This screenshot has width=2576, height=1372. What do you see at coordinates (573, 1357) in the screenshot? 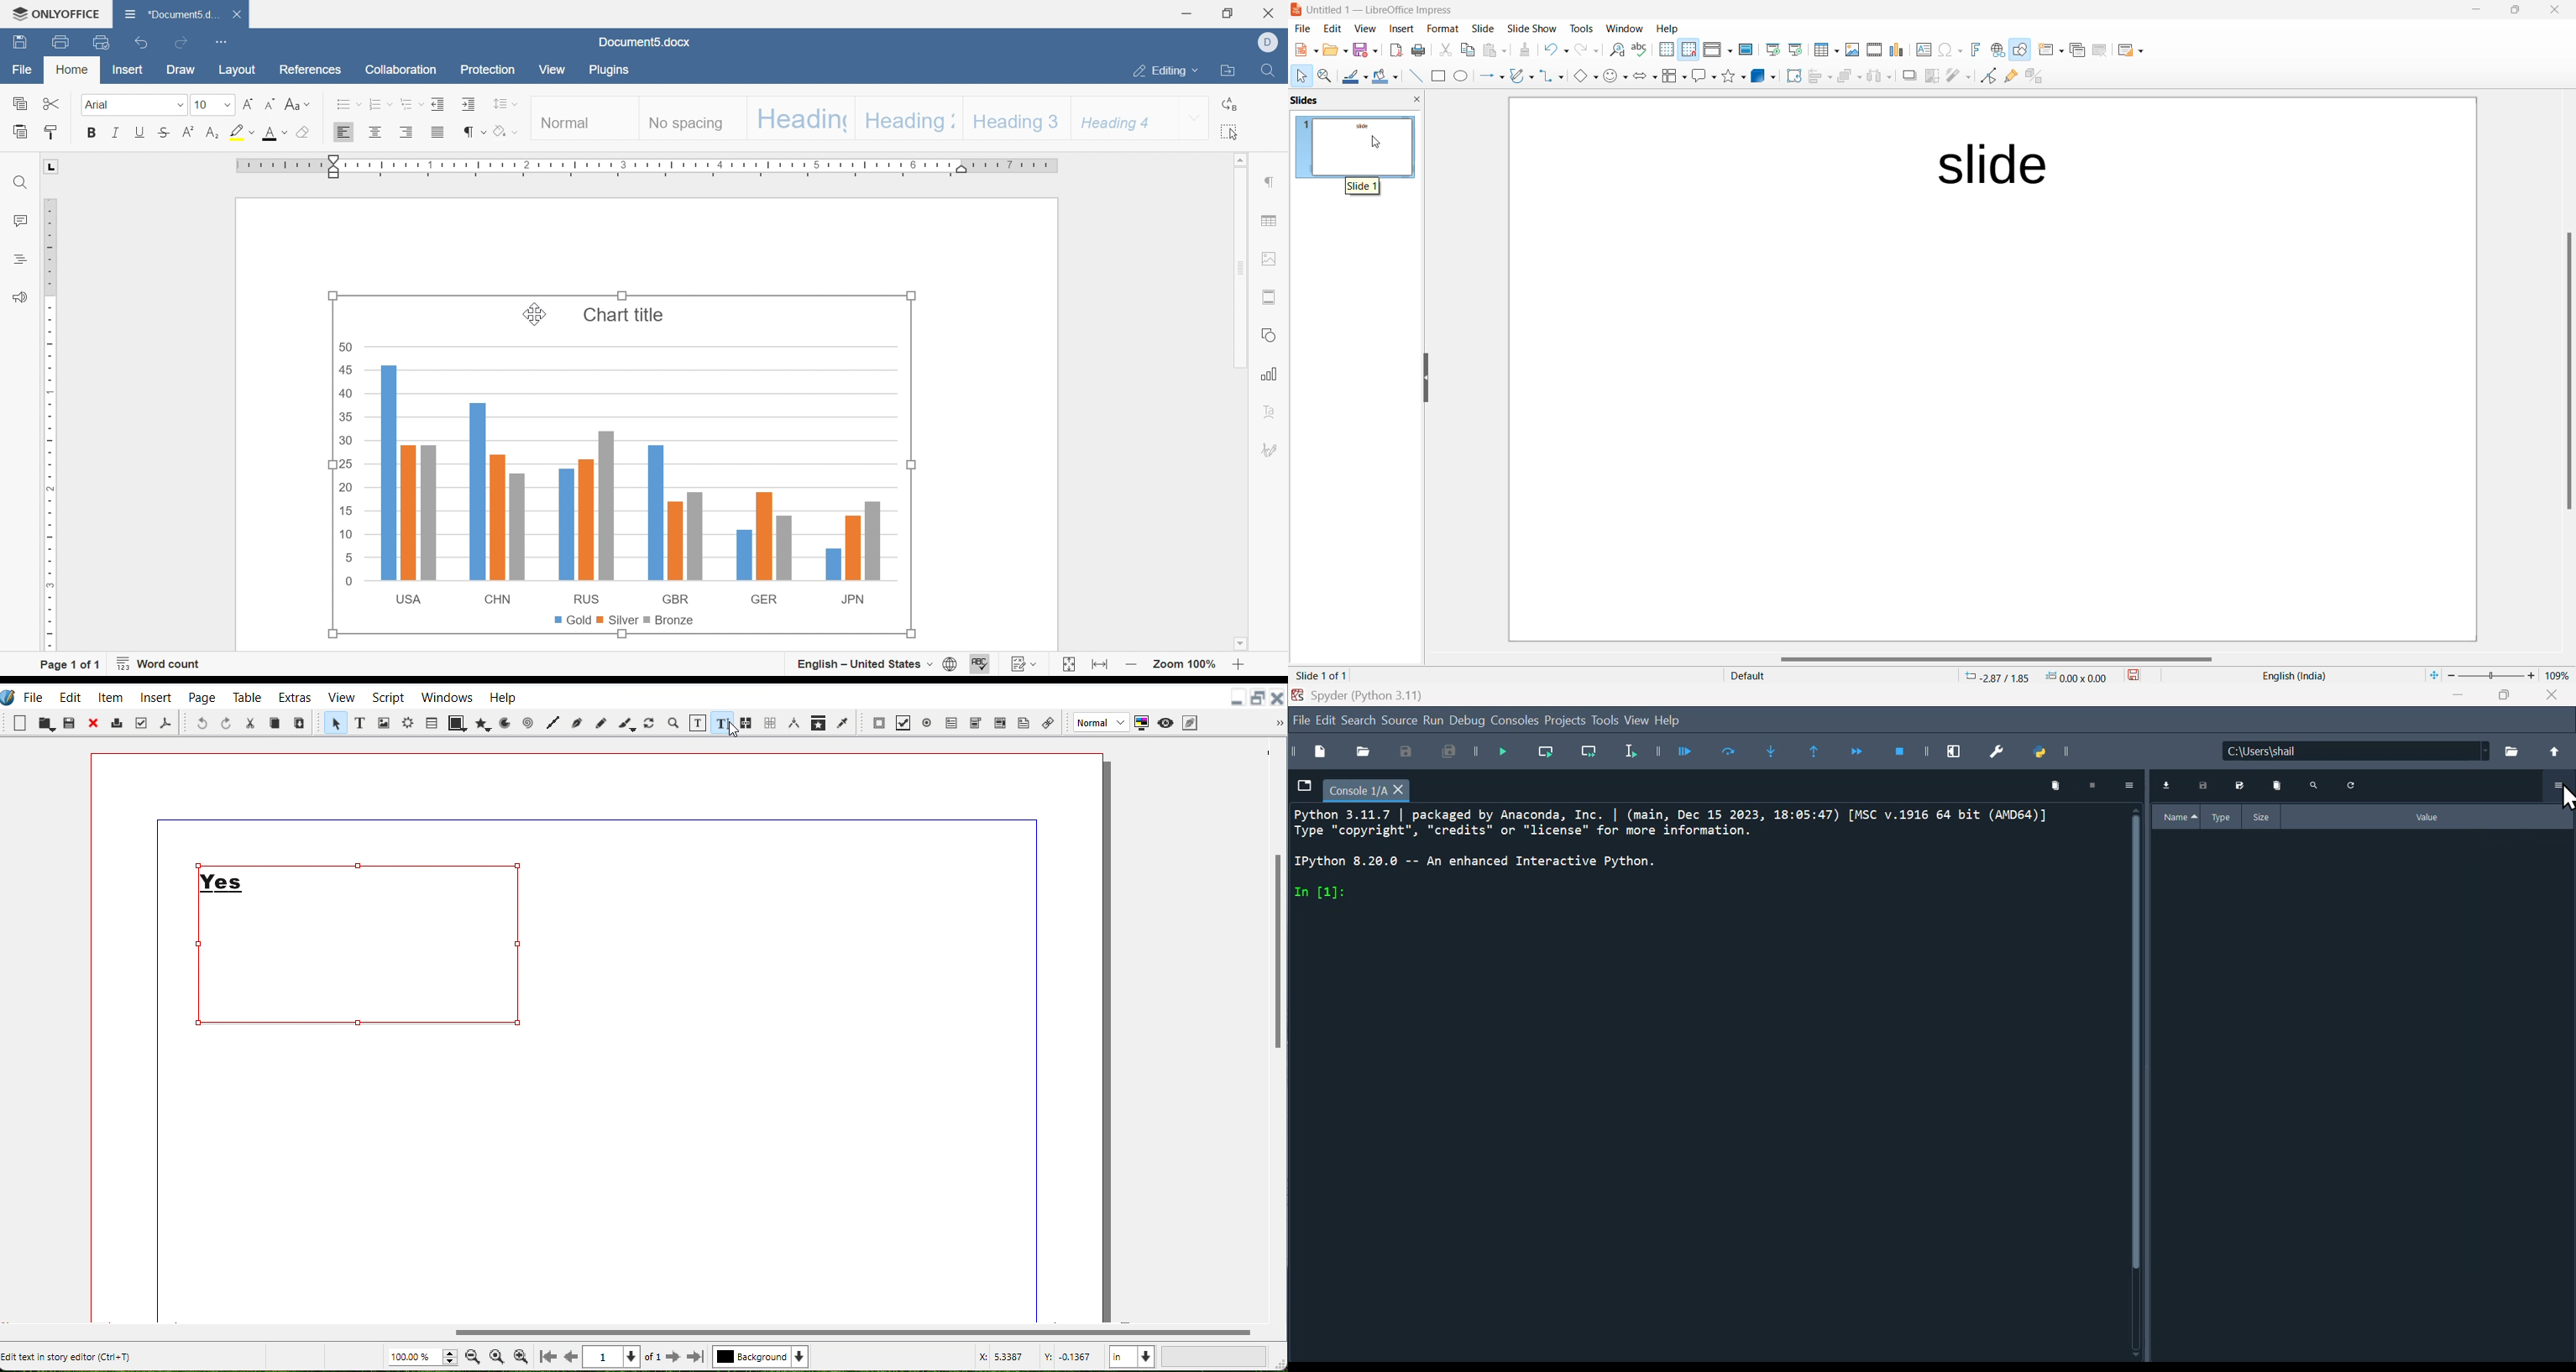
I see `Go to previous page` at bounding box center [573, 1357].